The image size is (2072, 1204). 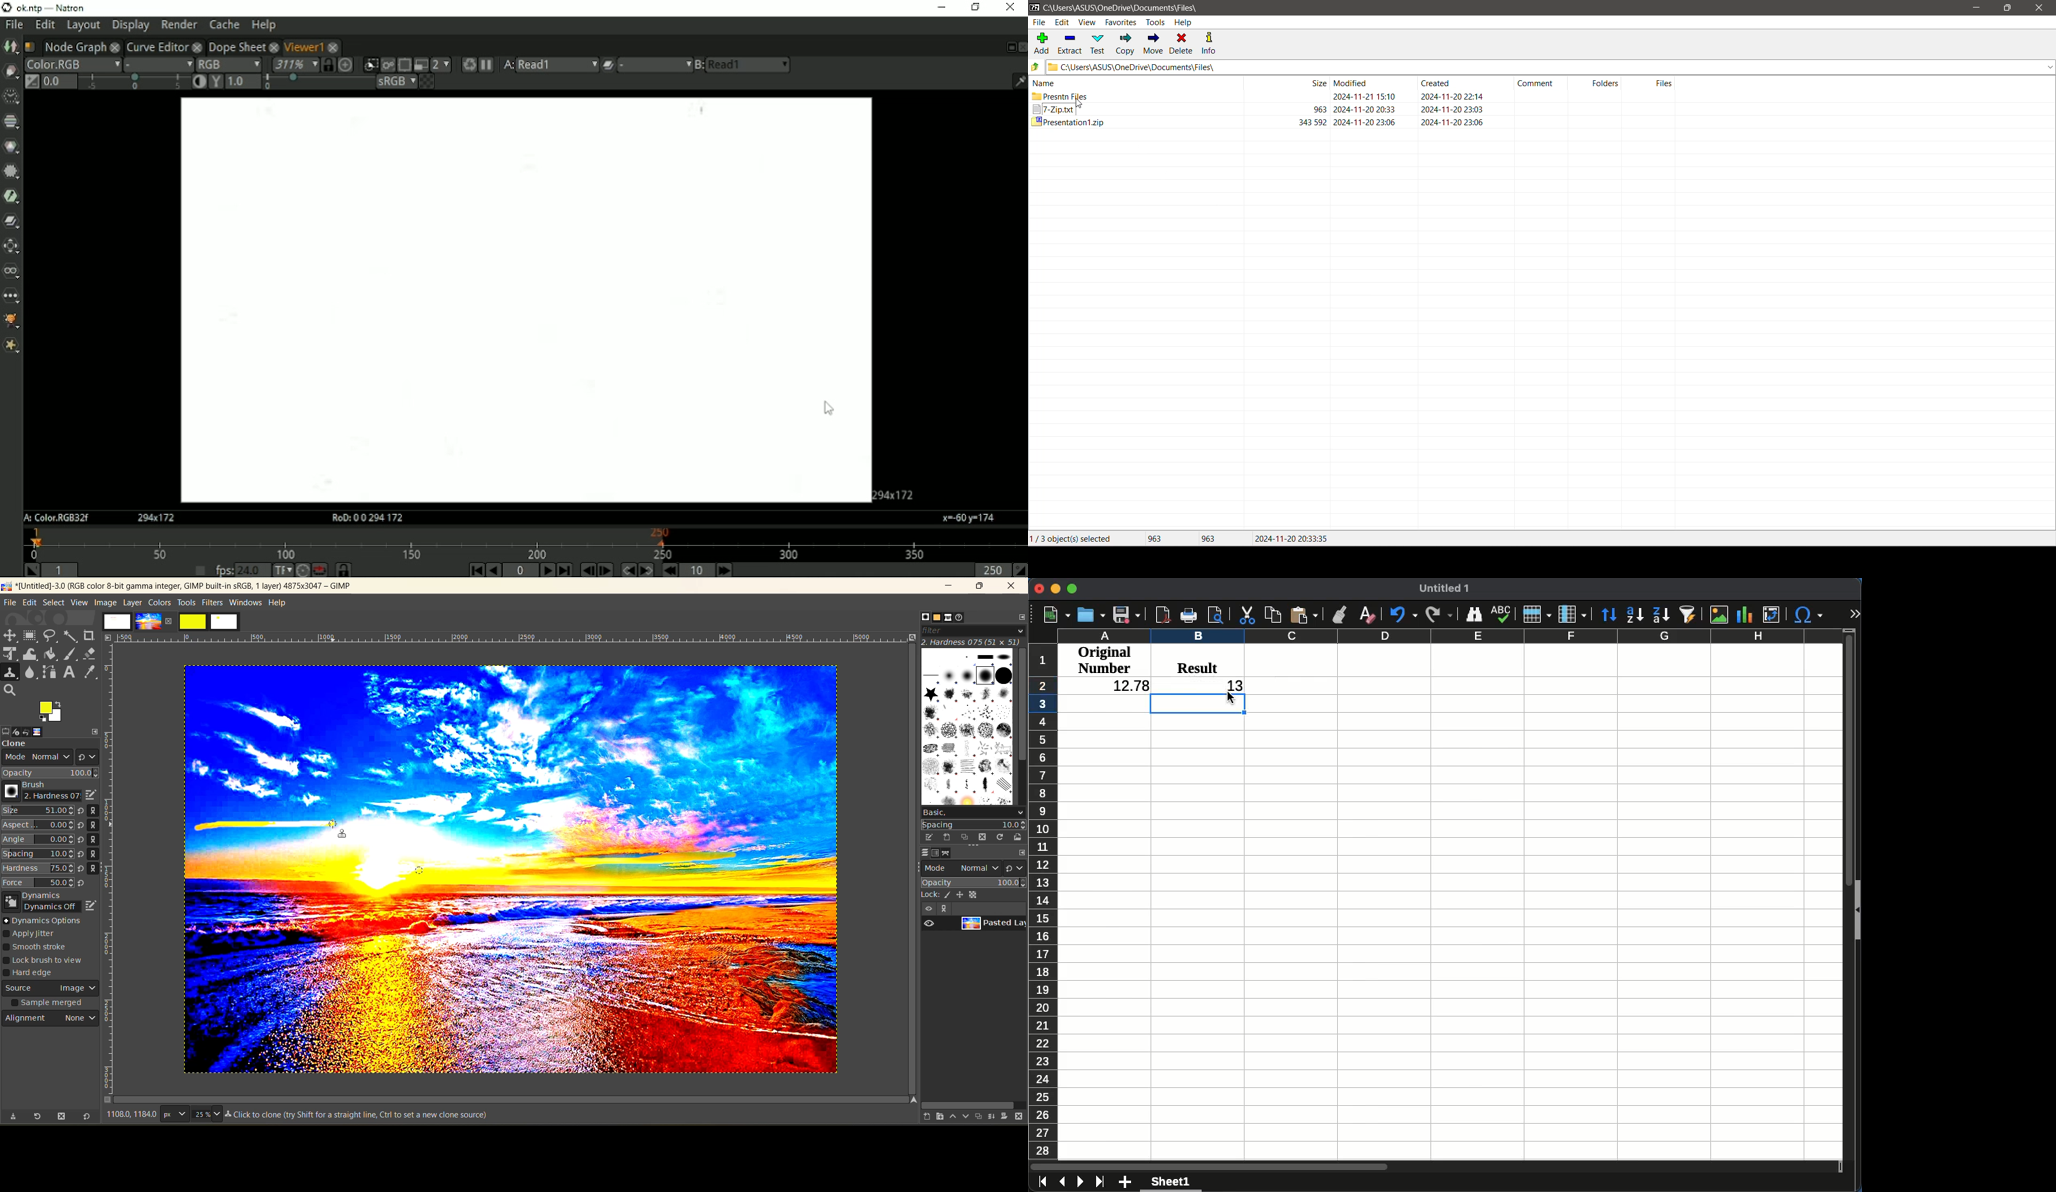 What do you see at coordinates (1182, 43) in the screenshot?
I see `Delete` at bounding box center [1182, 43].